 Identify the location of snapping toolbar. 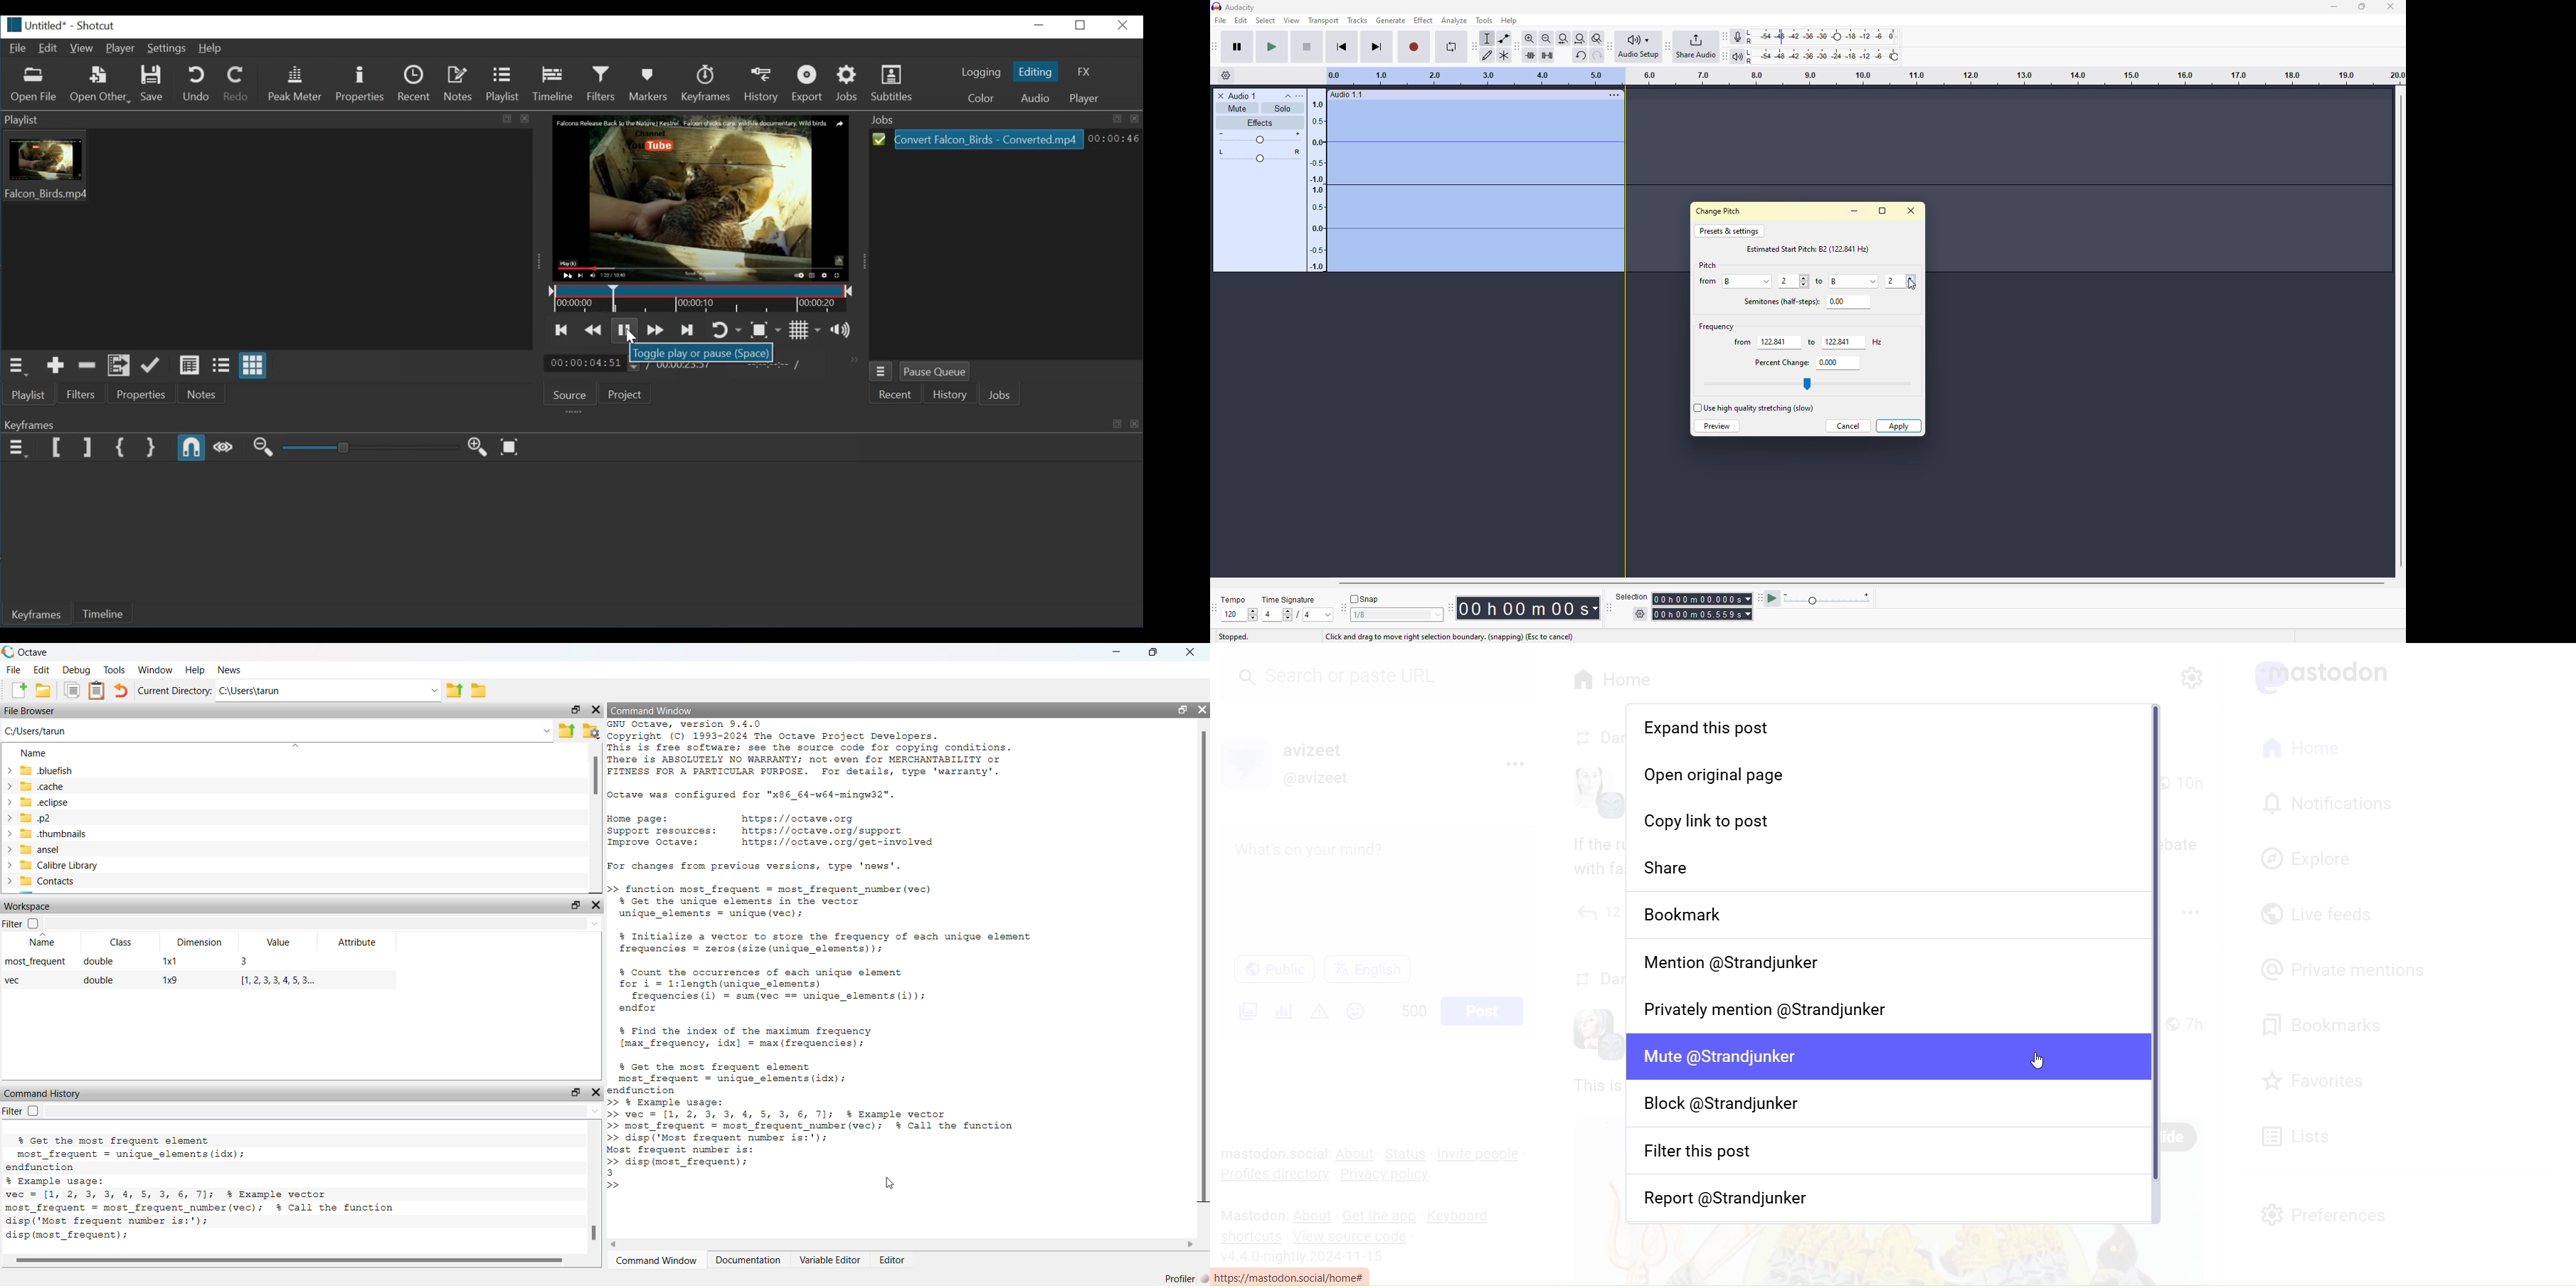
(1343, 607).